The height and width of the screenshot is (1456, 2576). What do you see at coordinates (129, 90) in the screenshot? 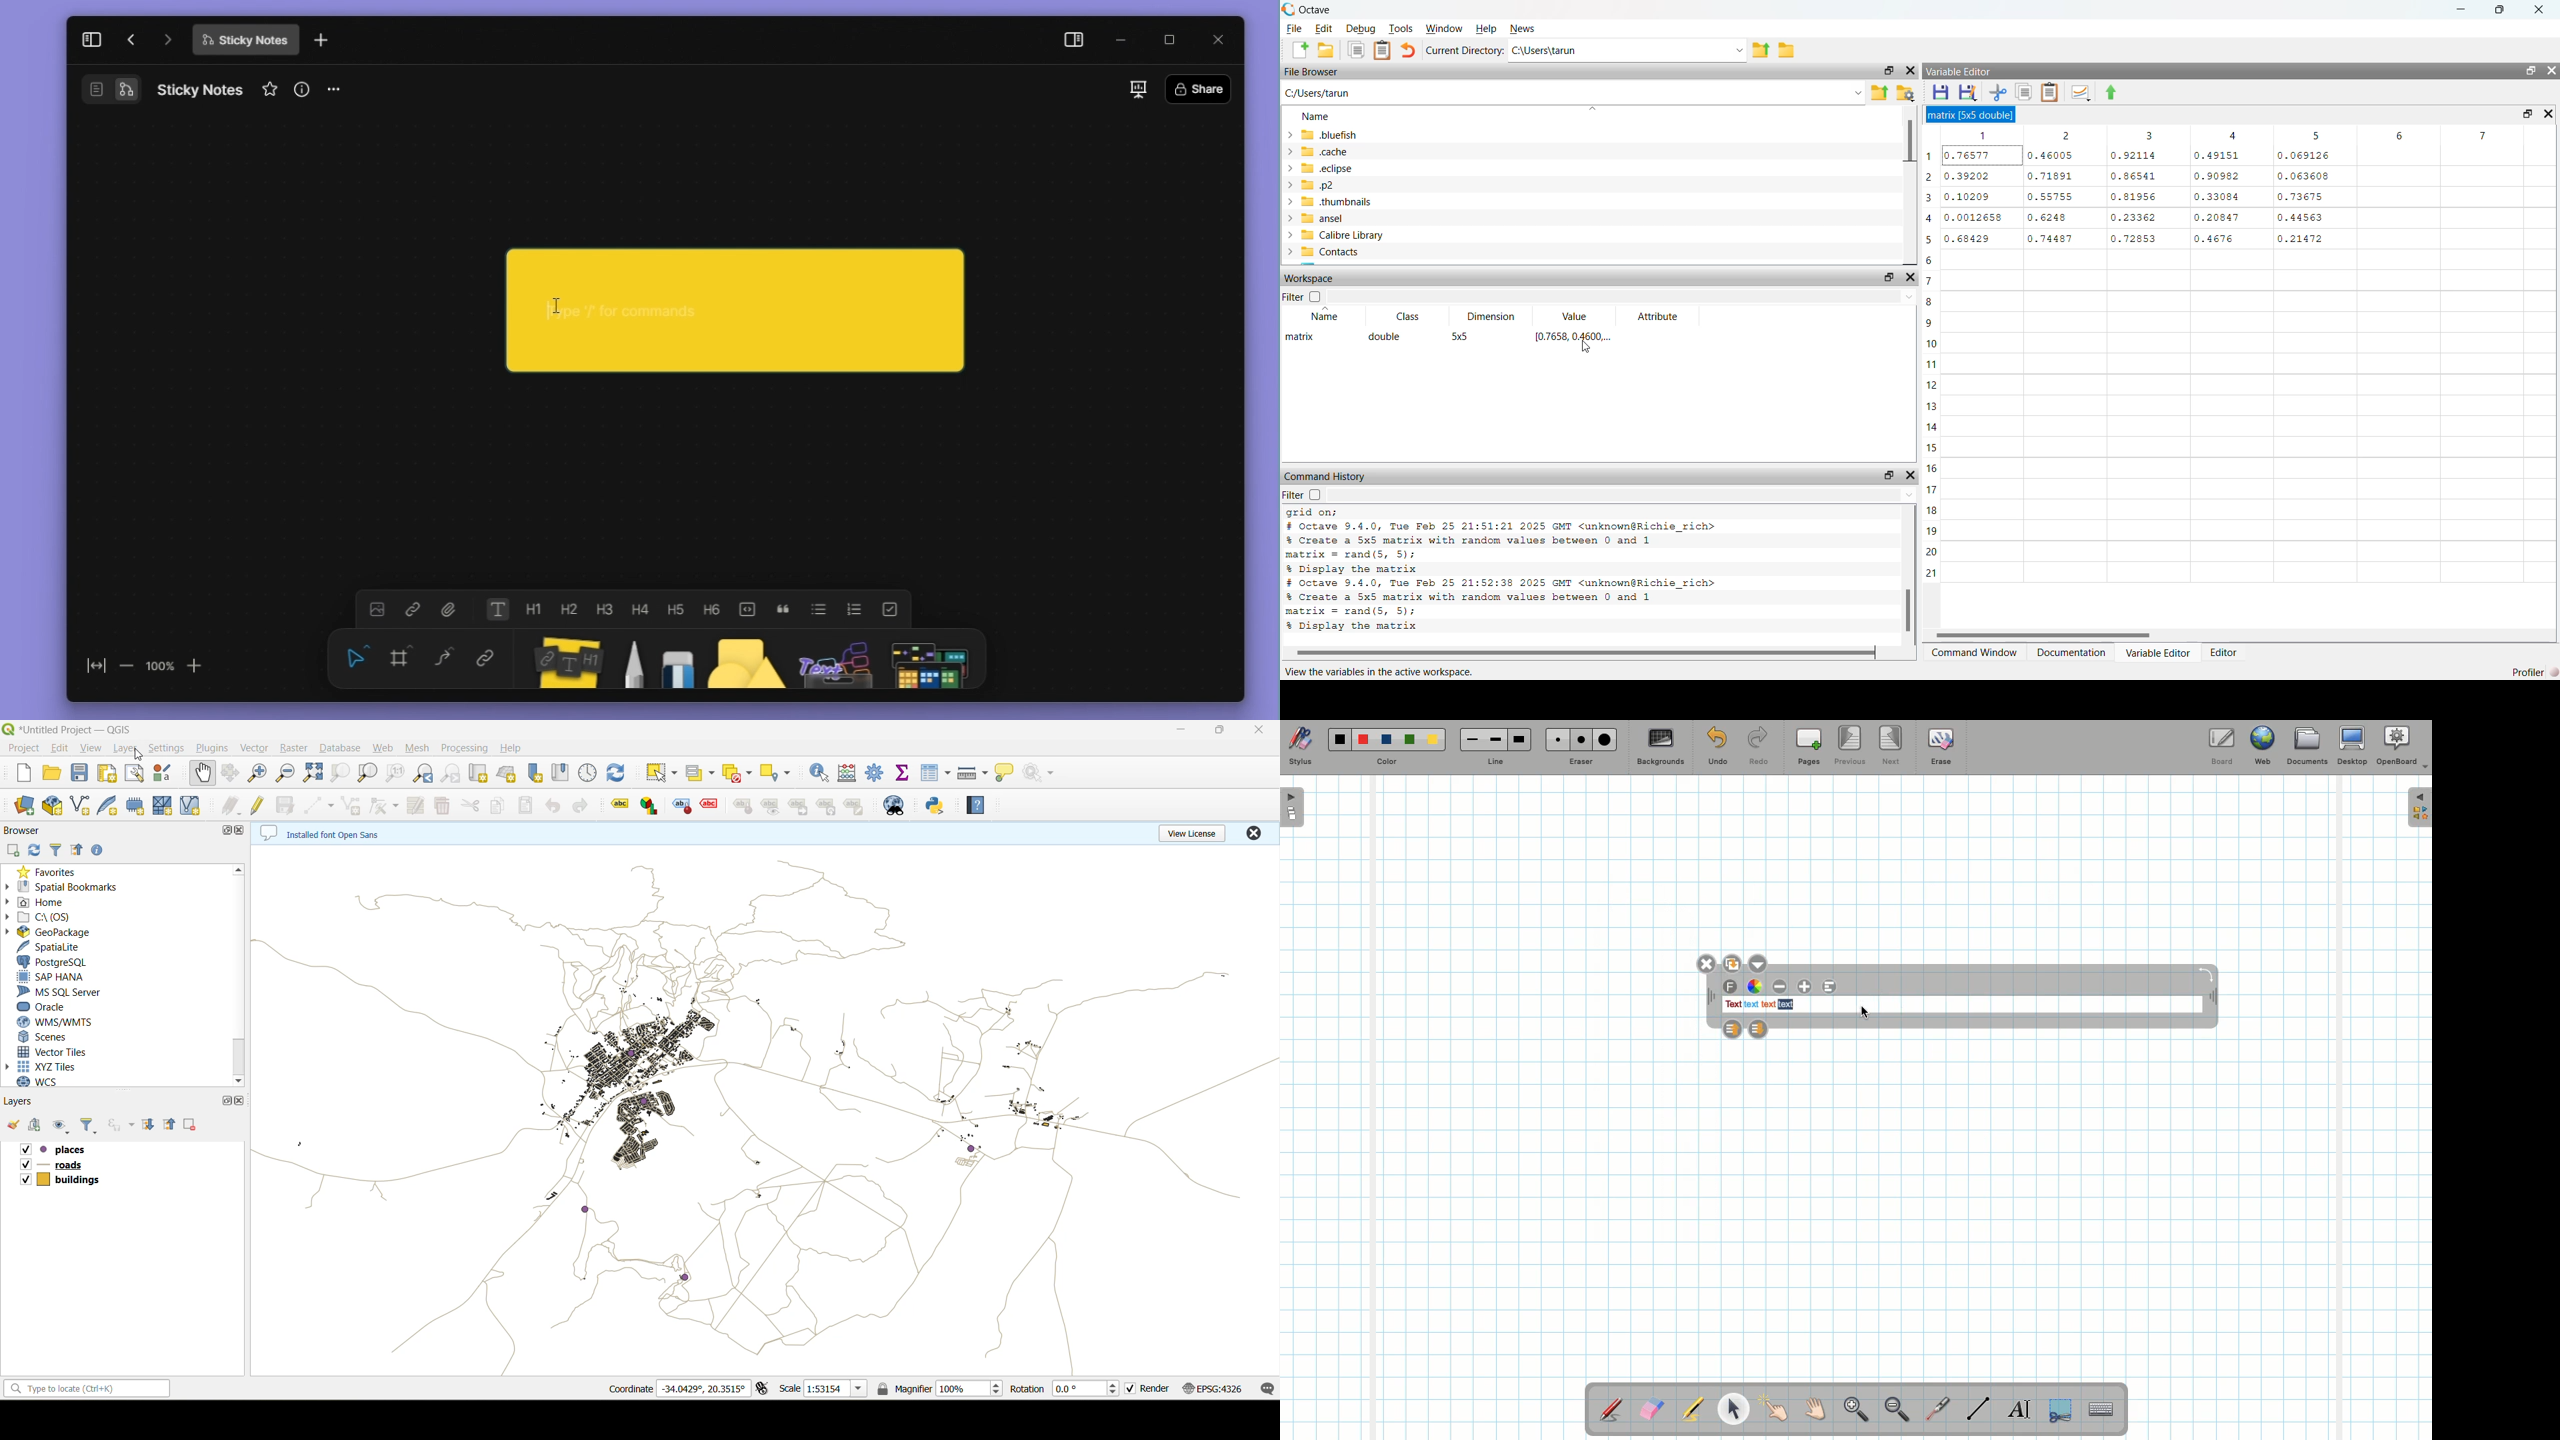
I see `Flowchart` at bounding box center [129, 90].